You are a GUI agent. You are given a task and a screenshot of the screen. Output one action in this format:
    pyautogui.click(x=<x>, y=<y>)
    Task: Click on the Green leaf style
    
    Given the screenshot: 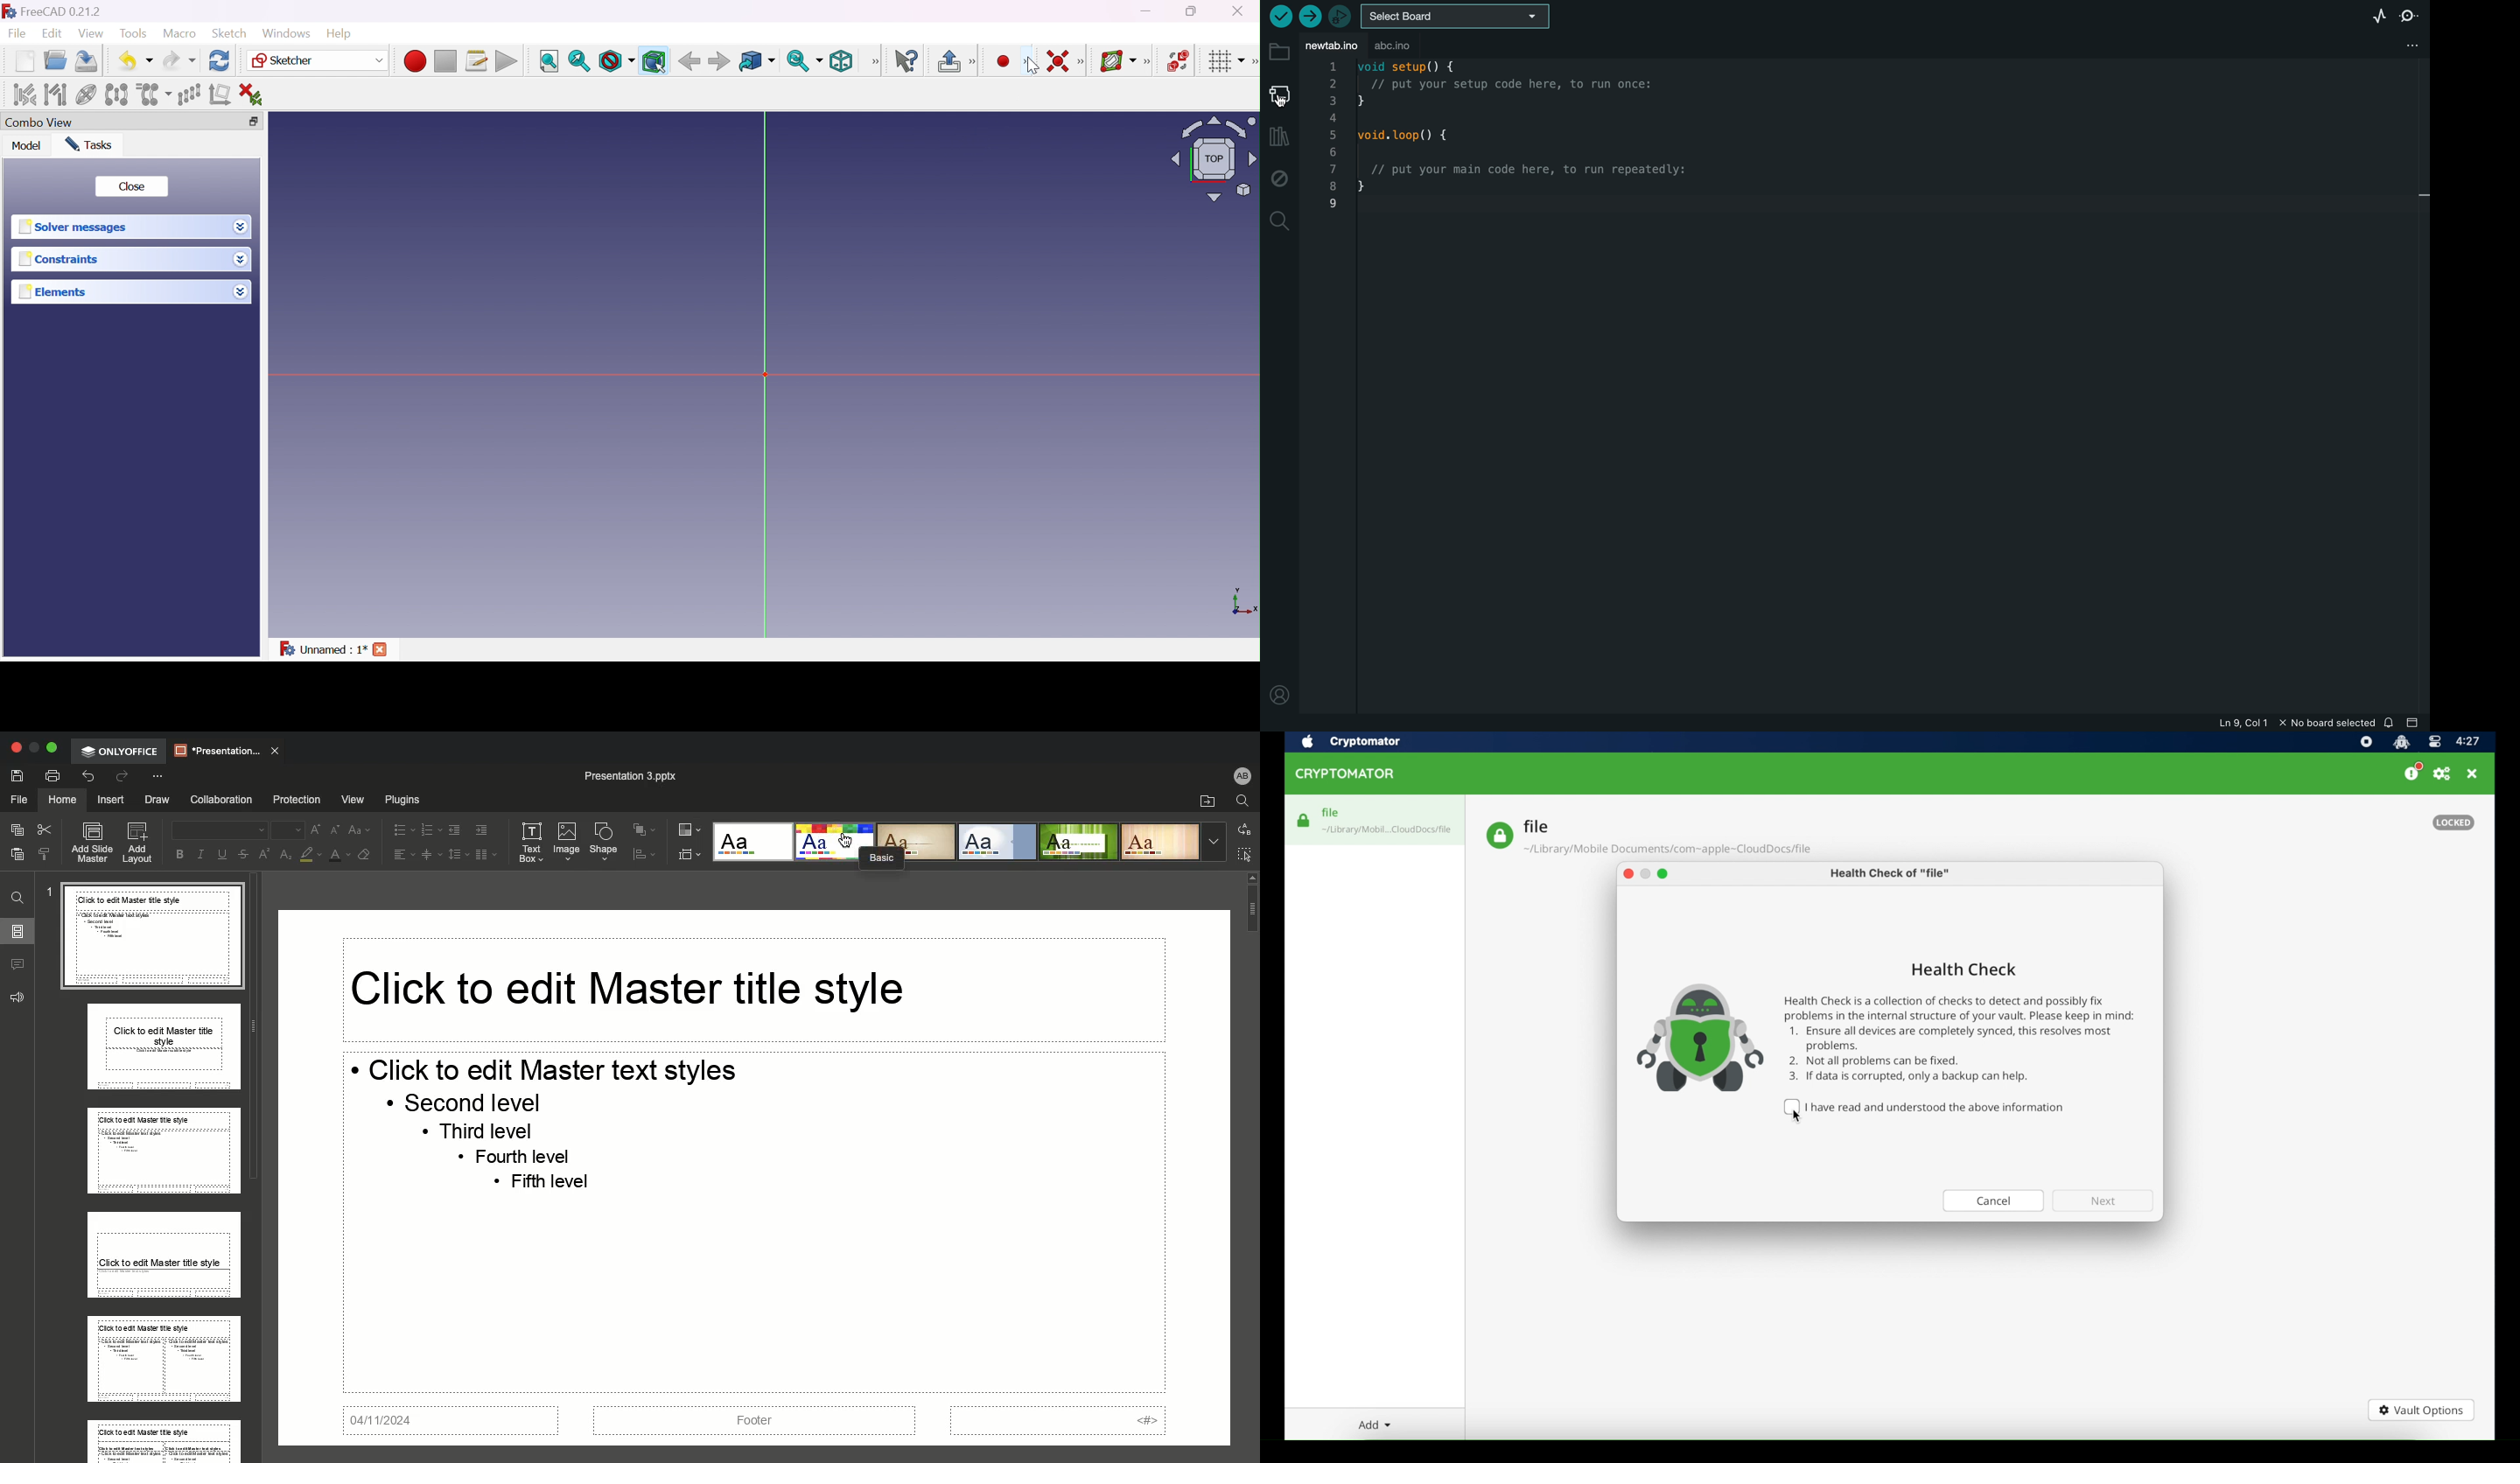 What is the action you would take?
    pyautogui.click(x=1081, y=843)
    